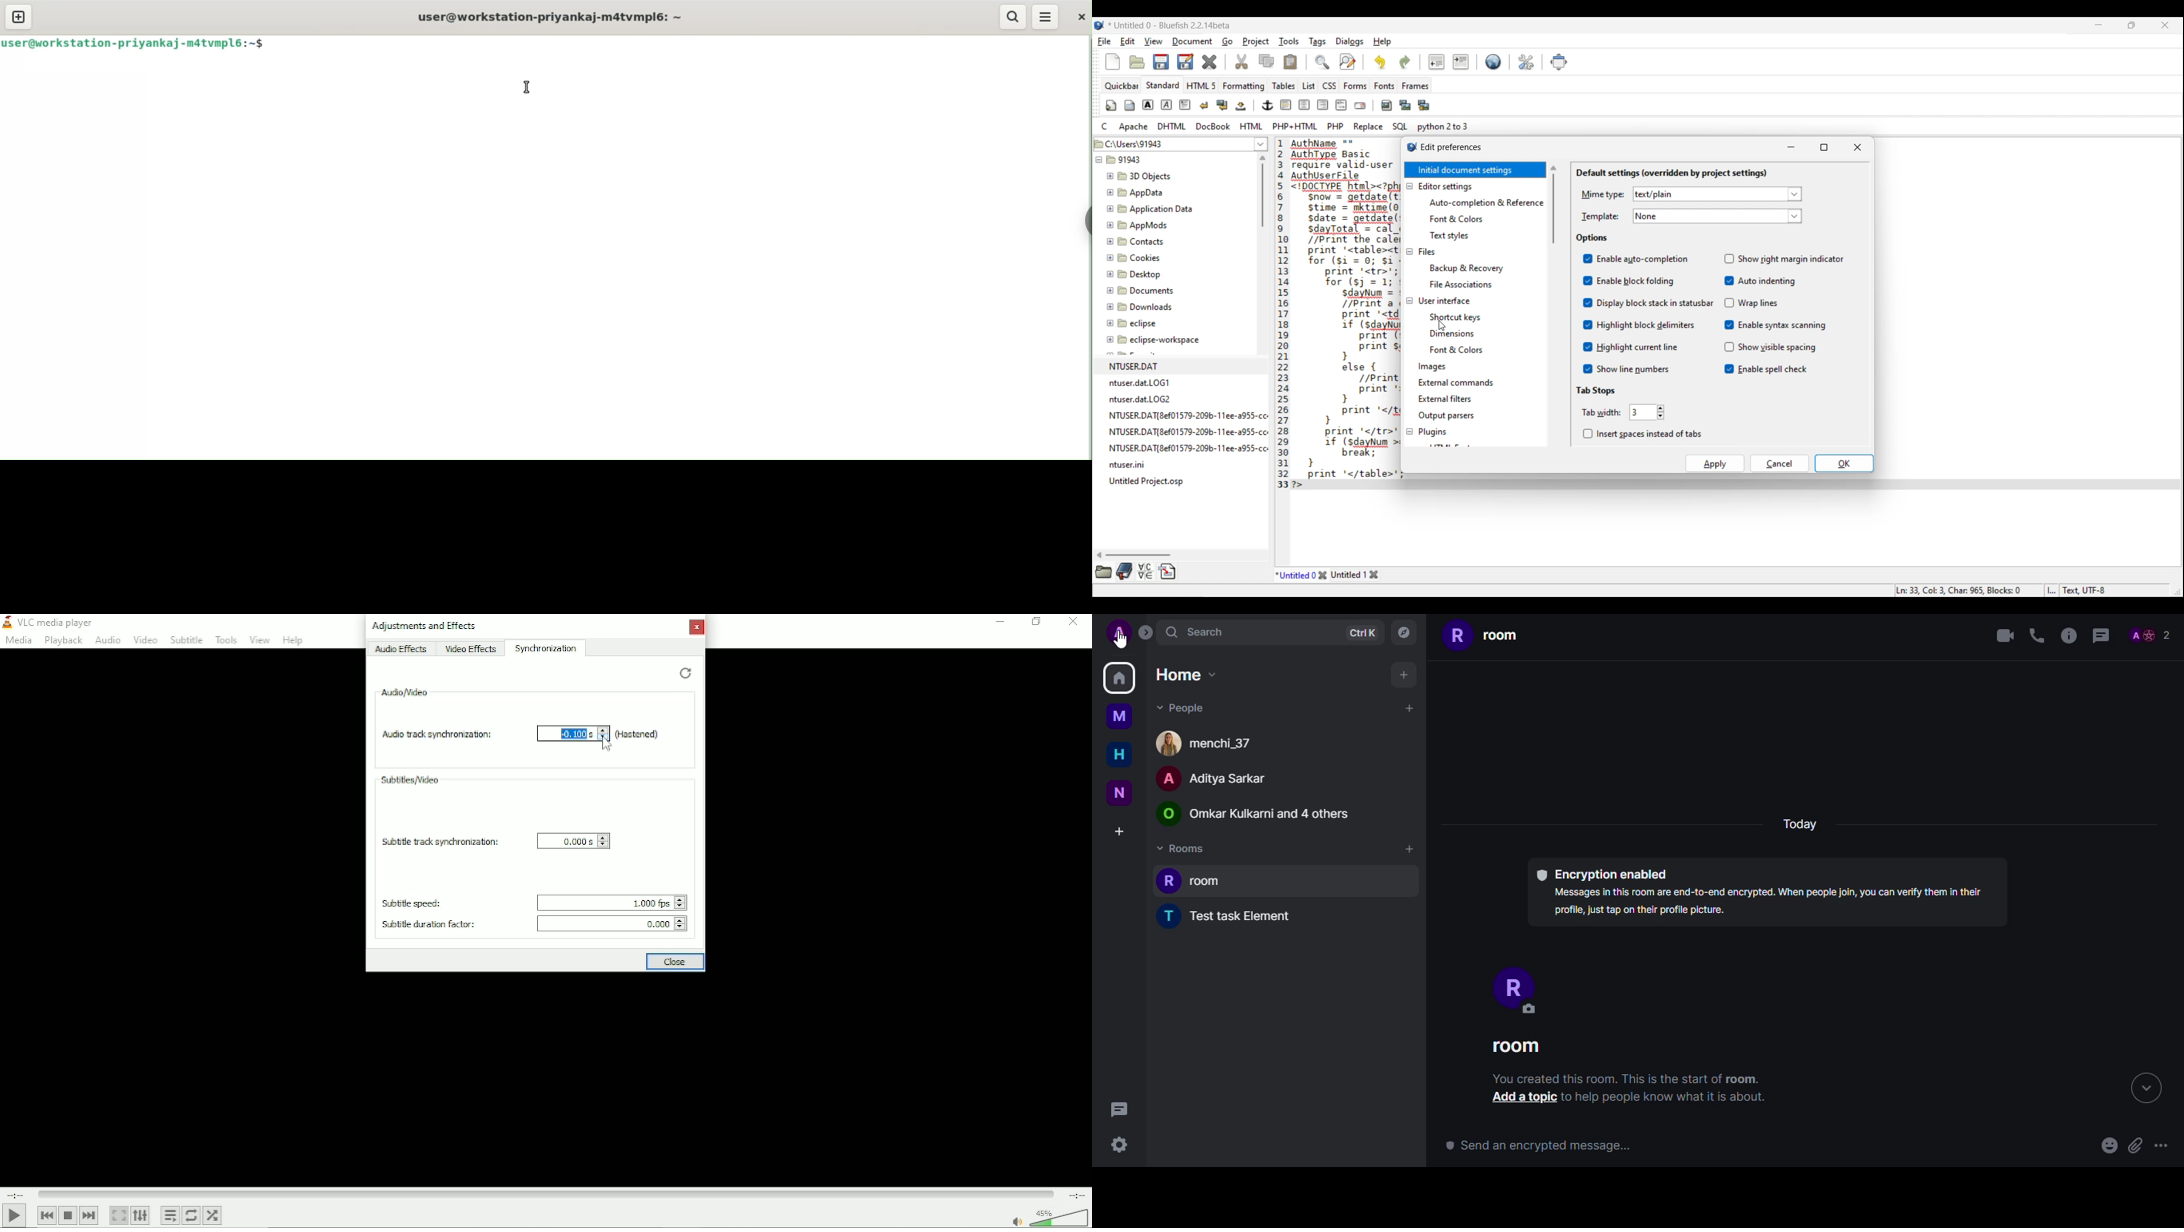 This screenshot has height=1232, width=2184. I want to click on BF eclipse, so click(1146, 323).